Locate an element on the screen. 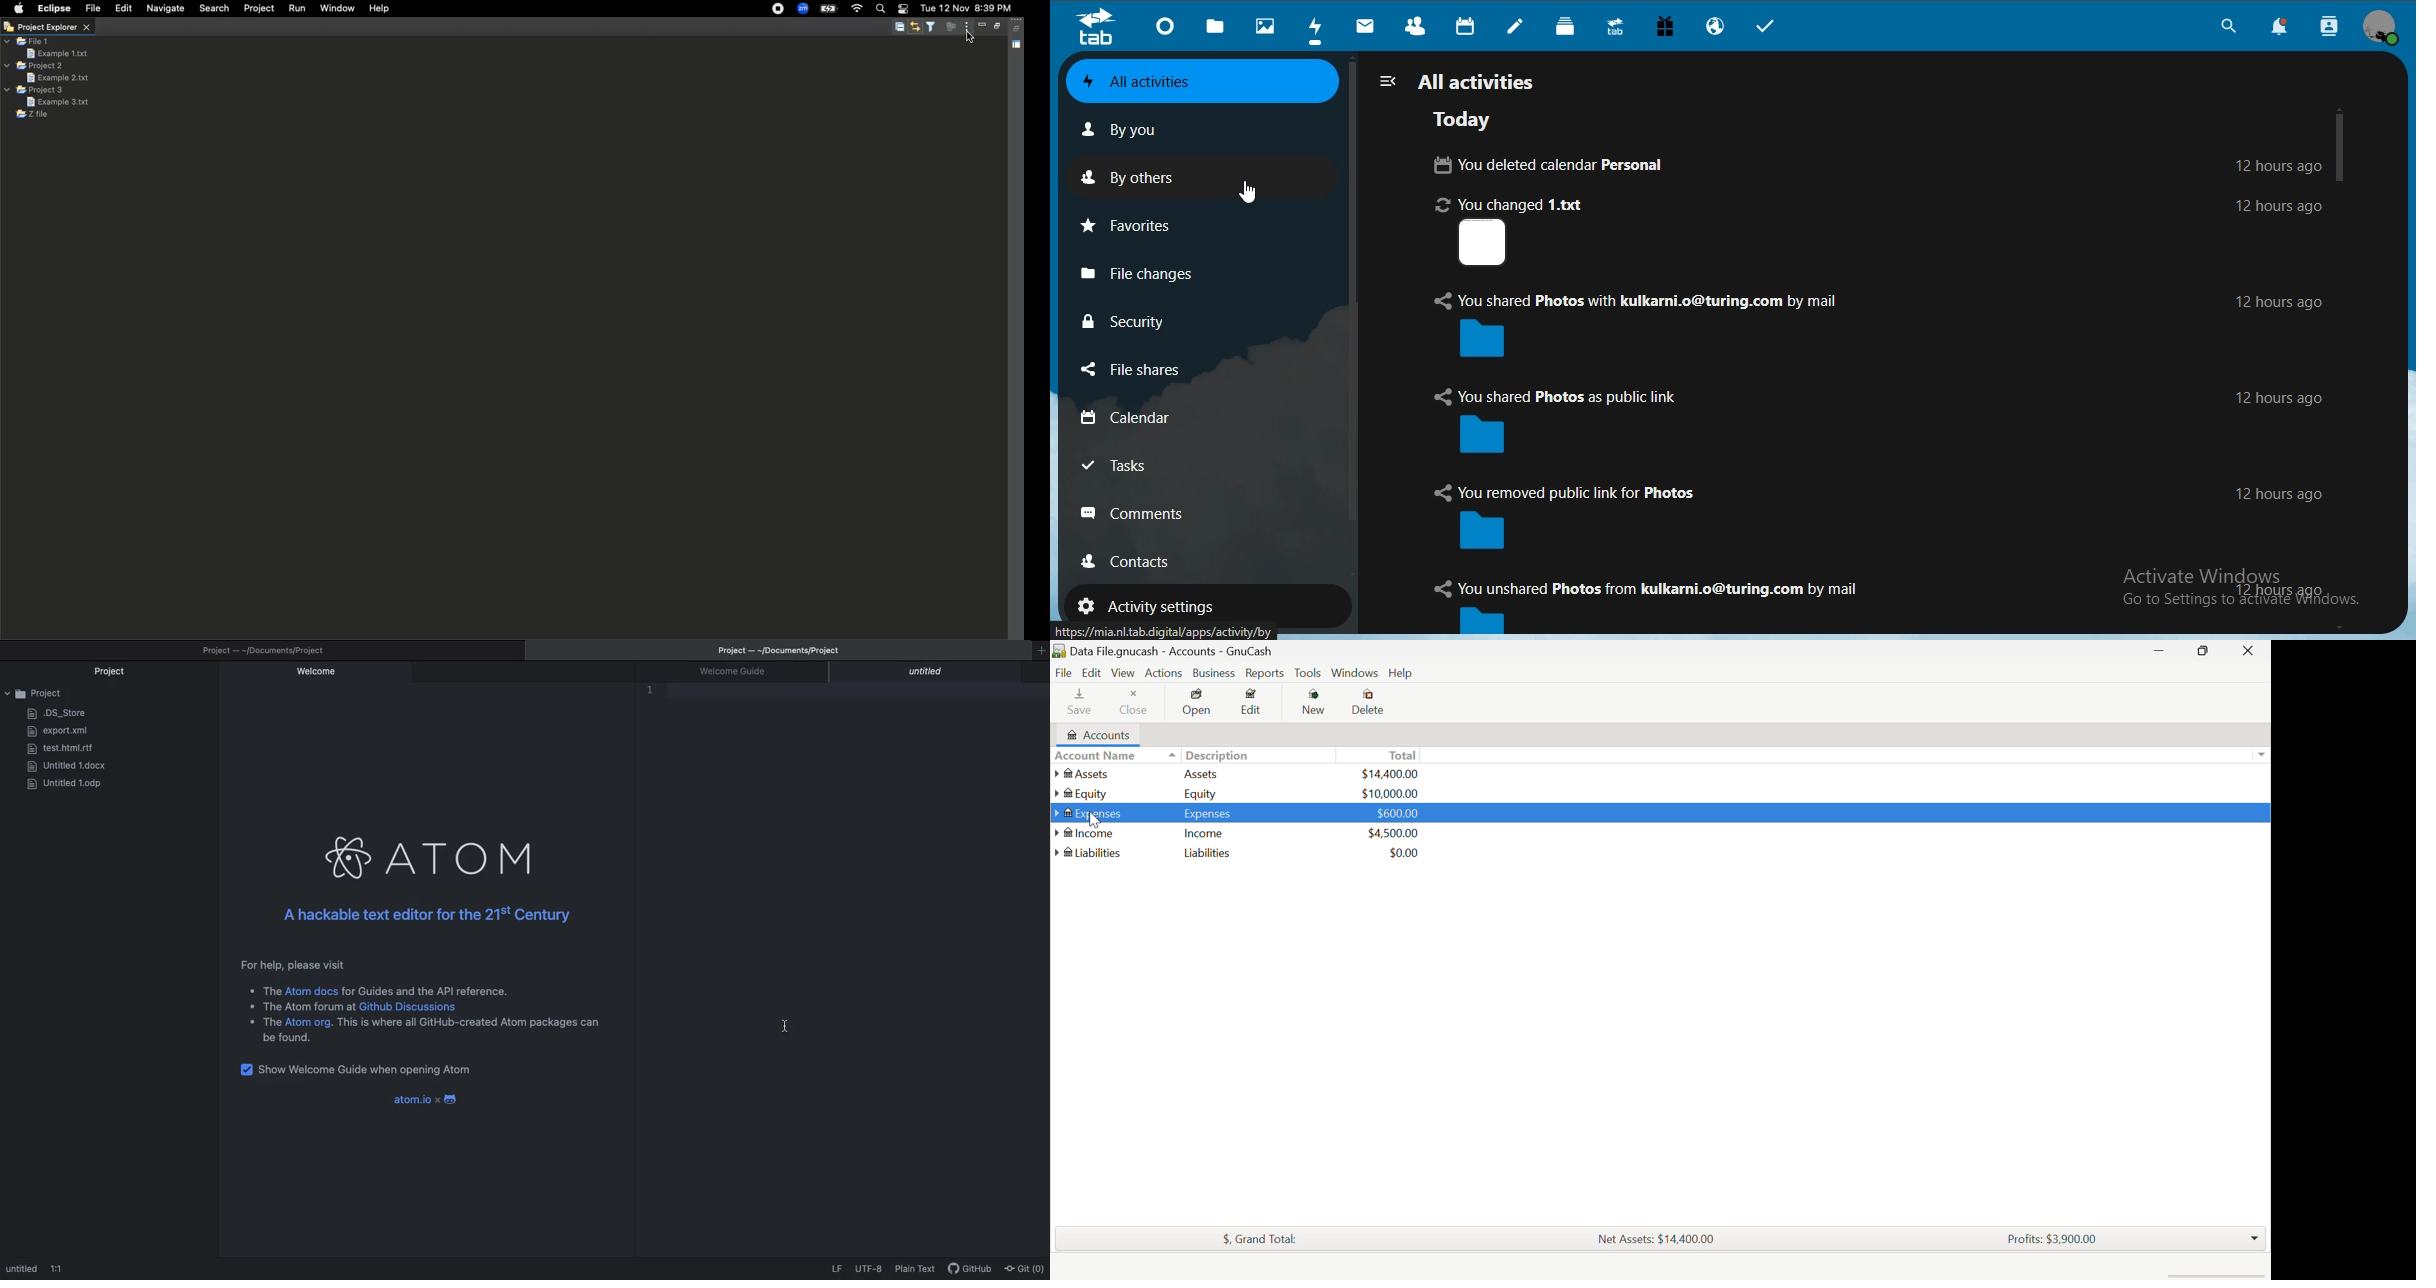 The height and width of the screenshot is (1288, 2436). Income is located at coordinates (1205, 834).